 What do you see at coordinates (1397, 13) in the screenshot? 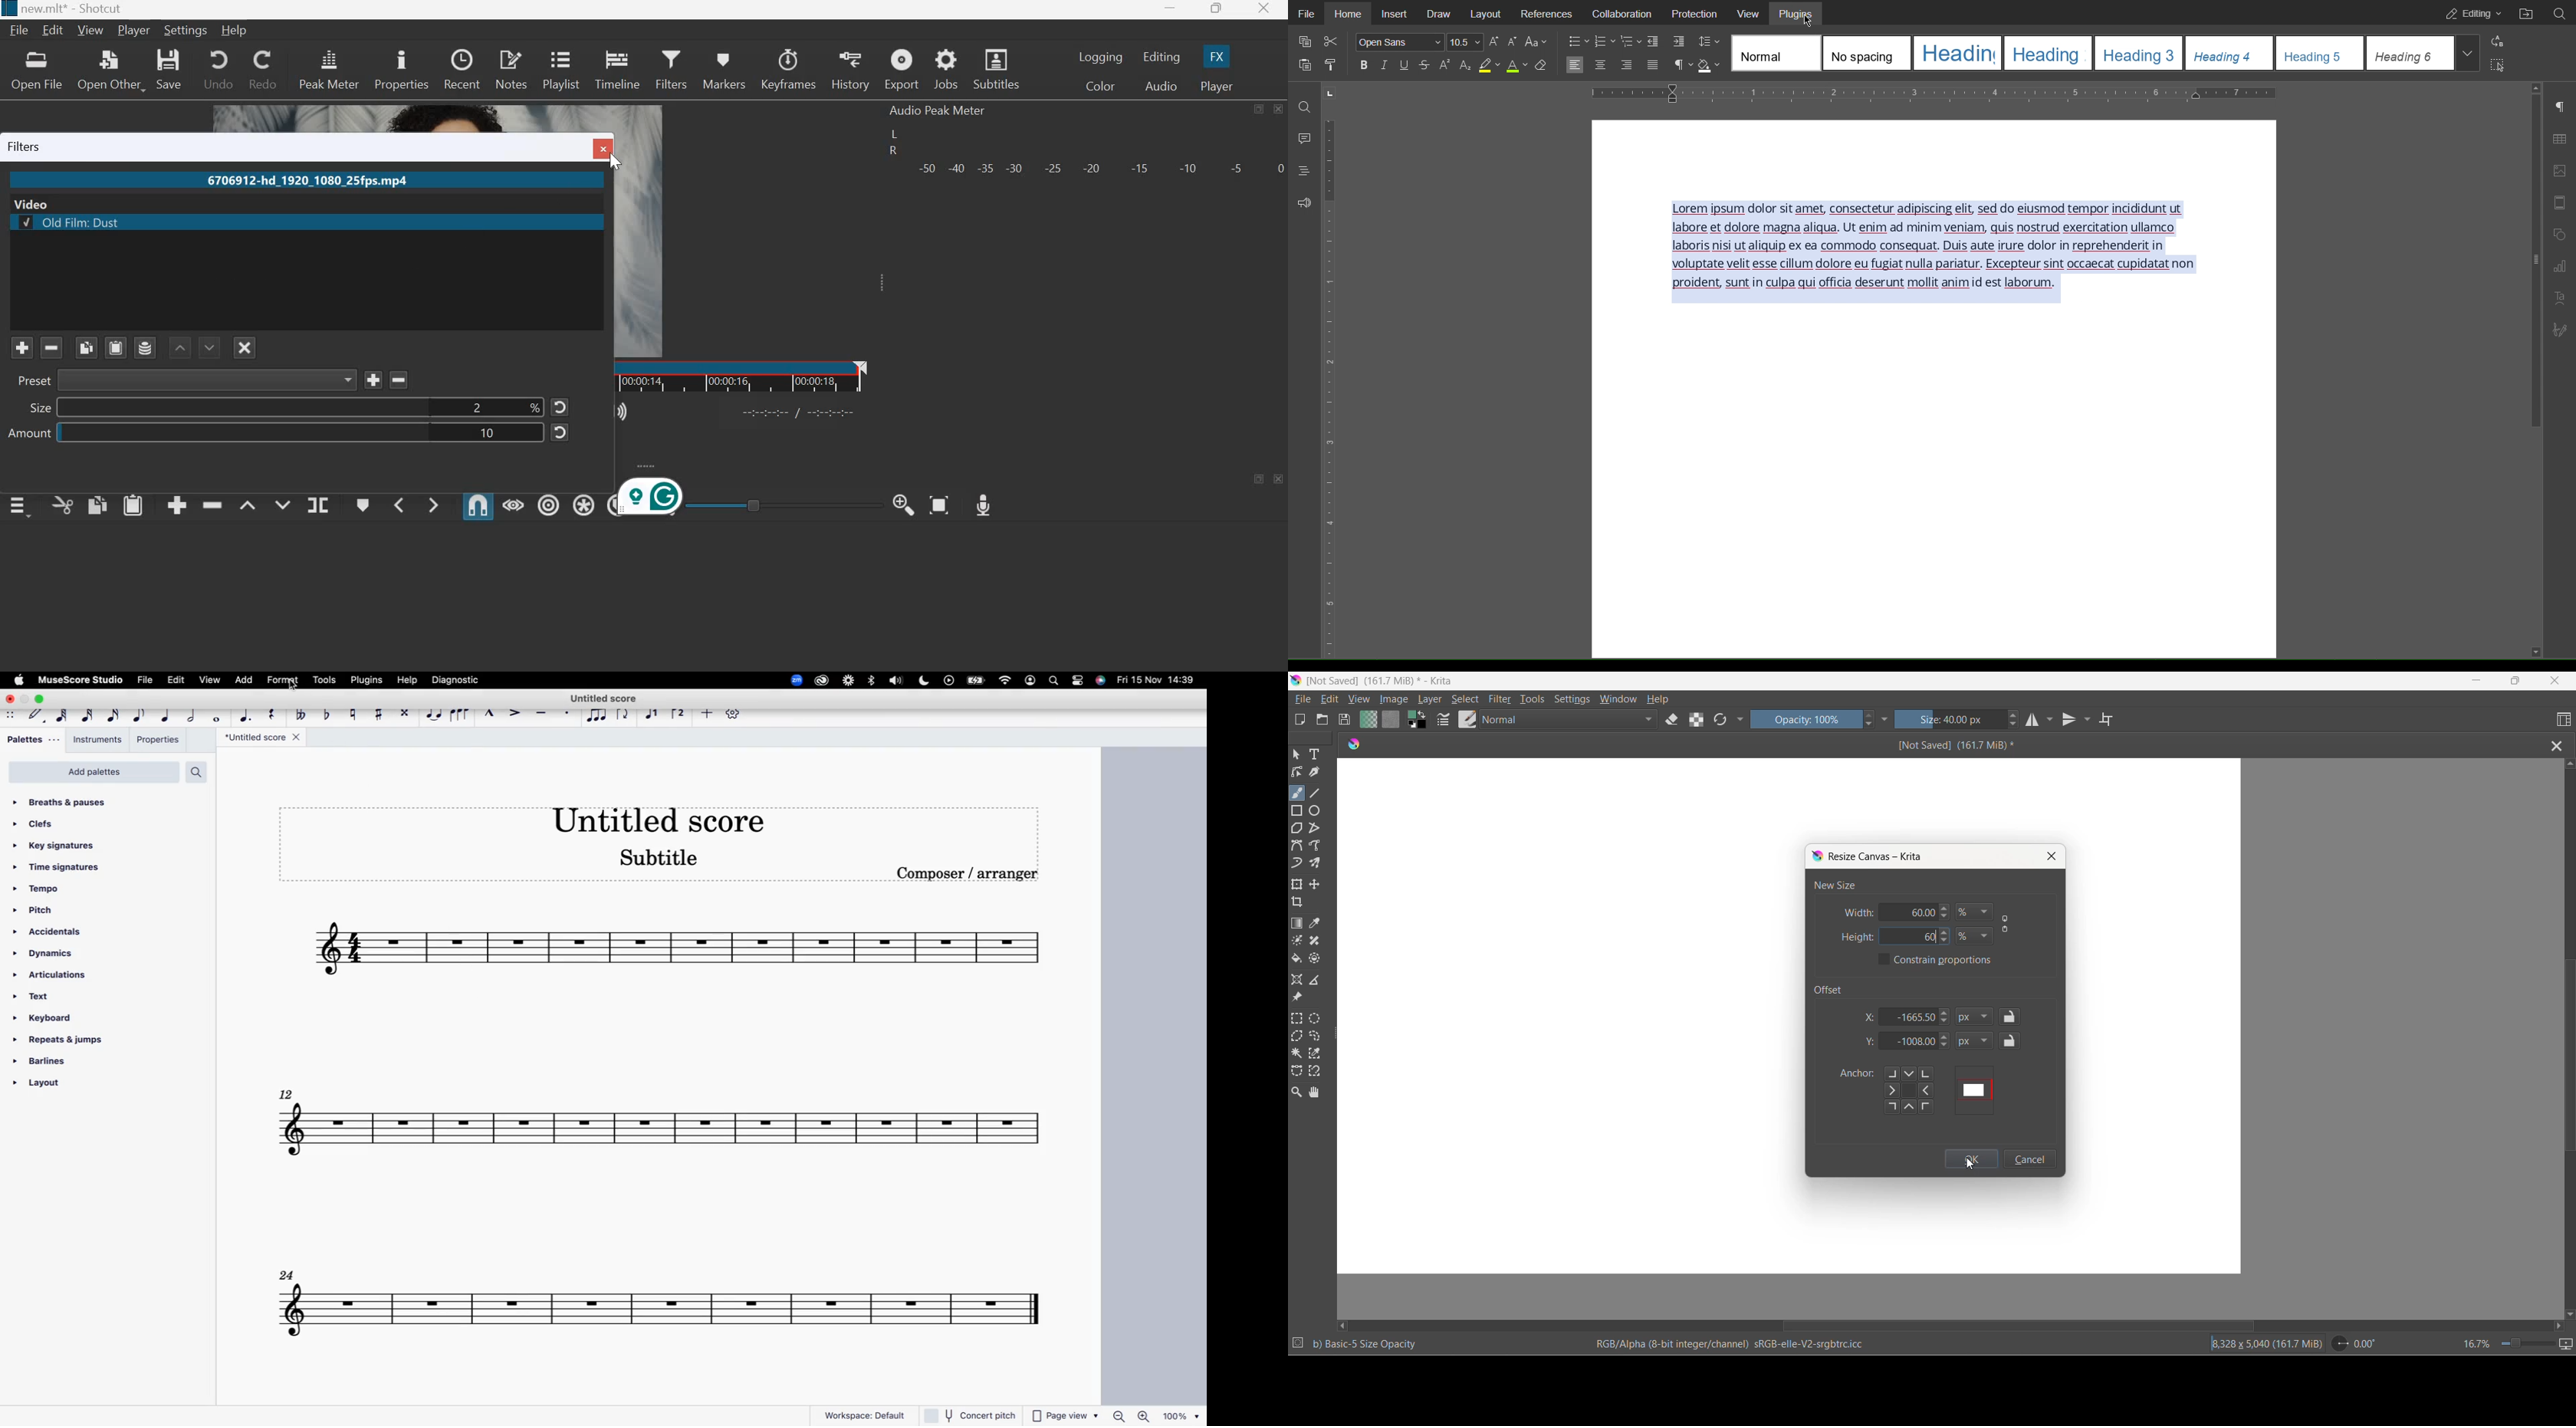
I see `Insert` at bounding box center [1397, 13].